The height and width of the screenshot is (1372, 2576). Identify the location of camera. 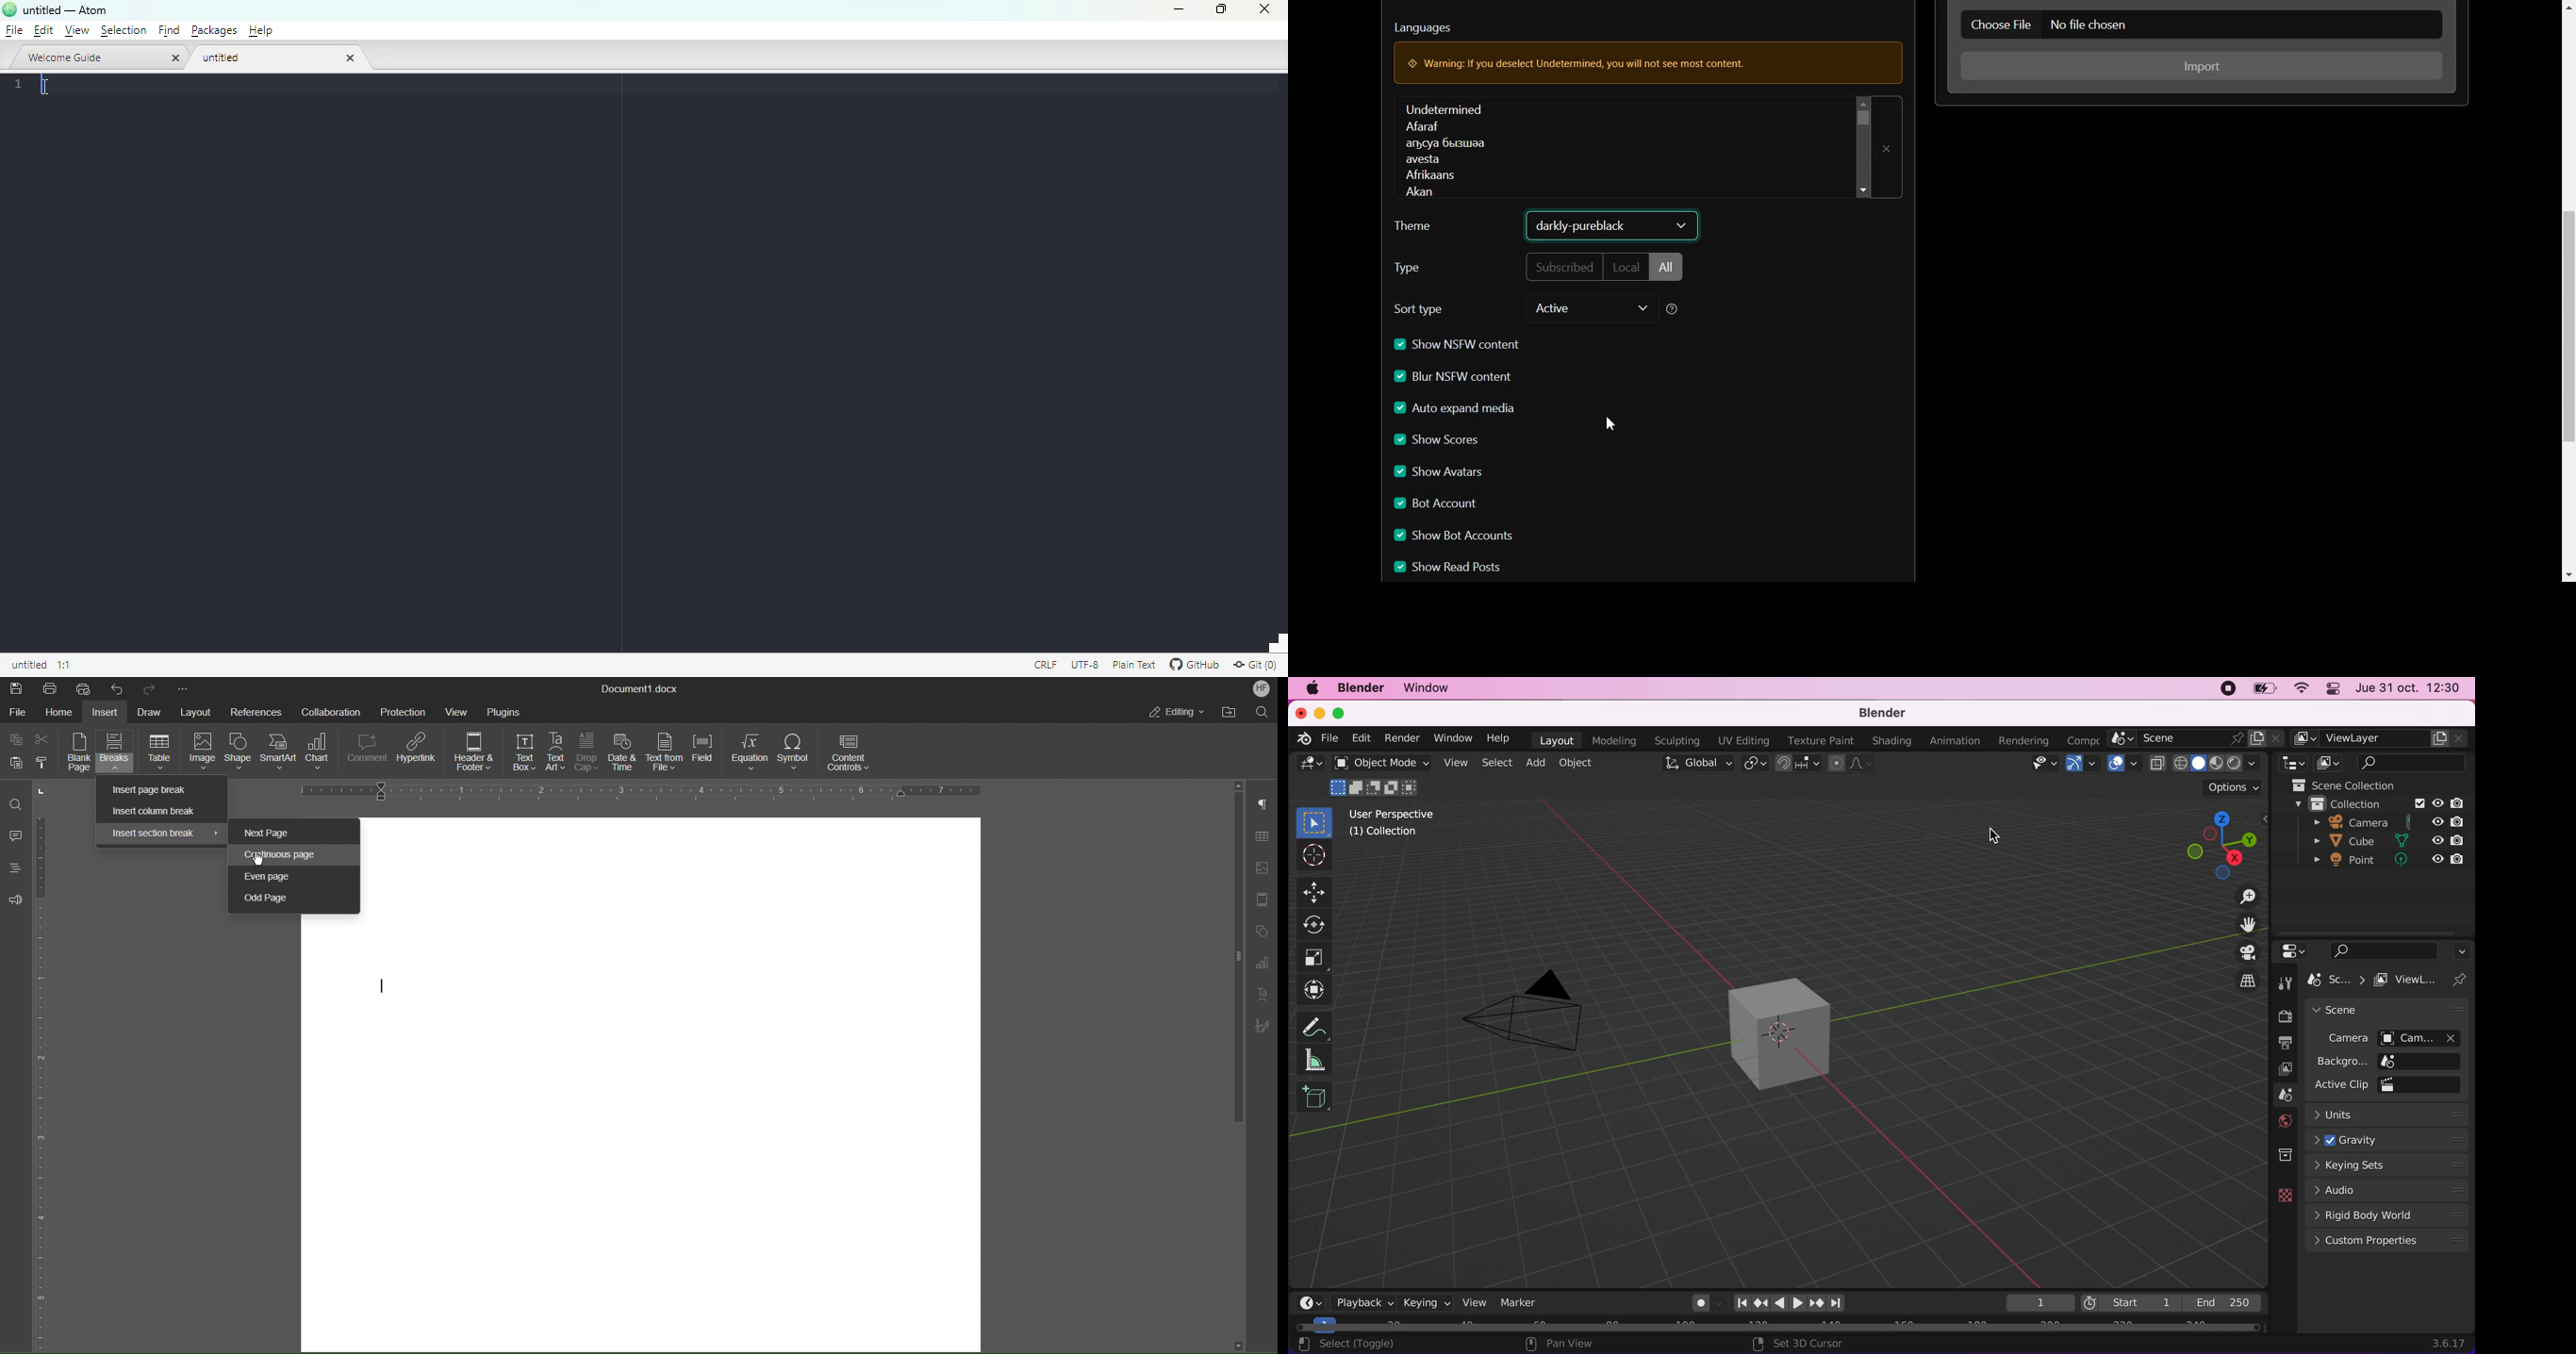
(1541, 1002).